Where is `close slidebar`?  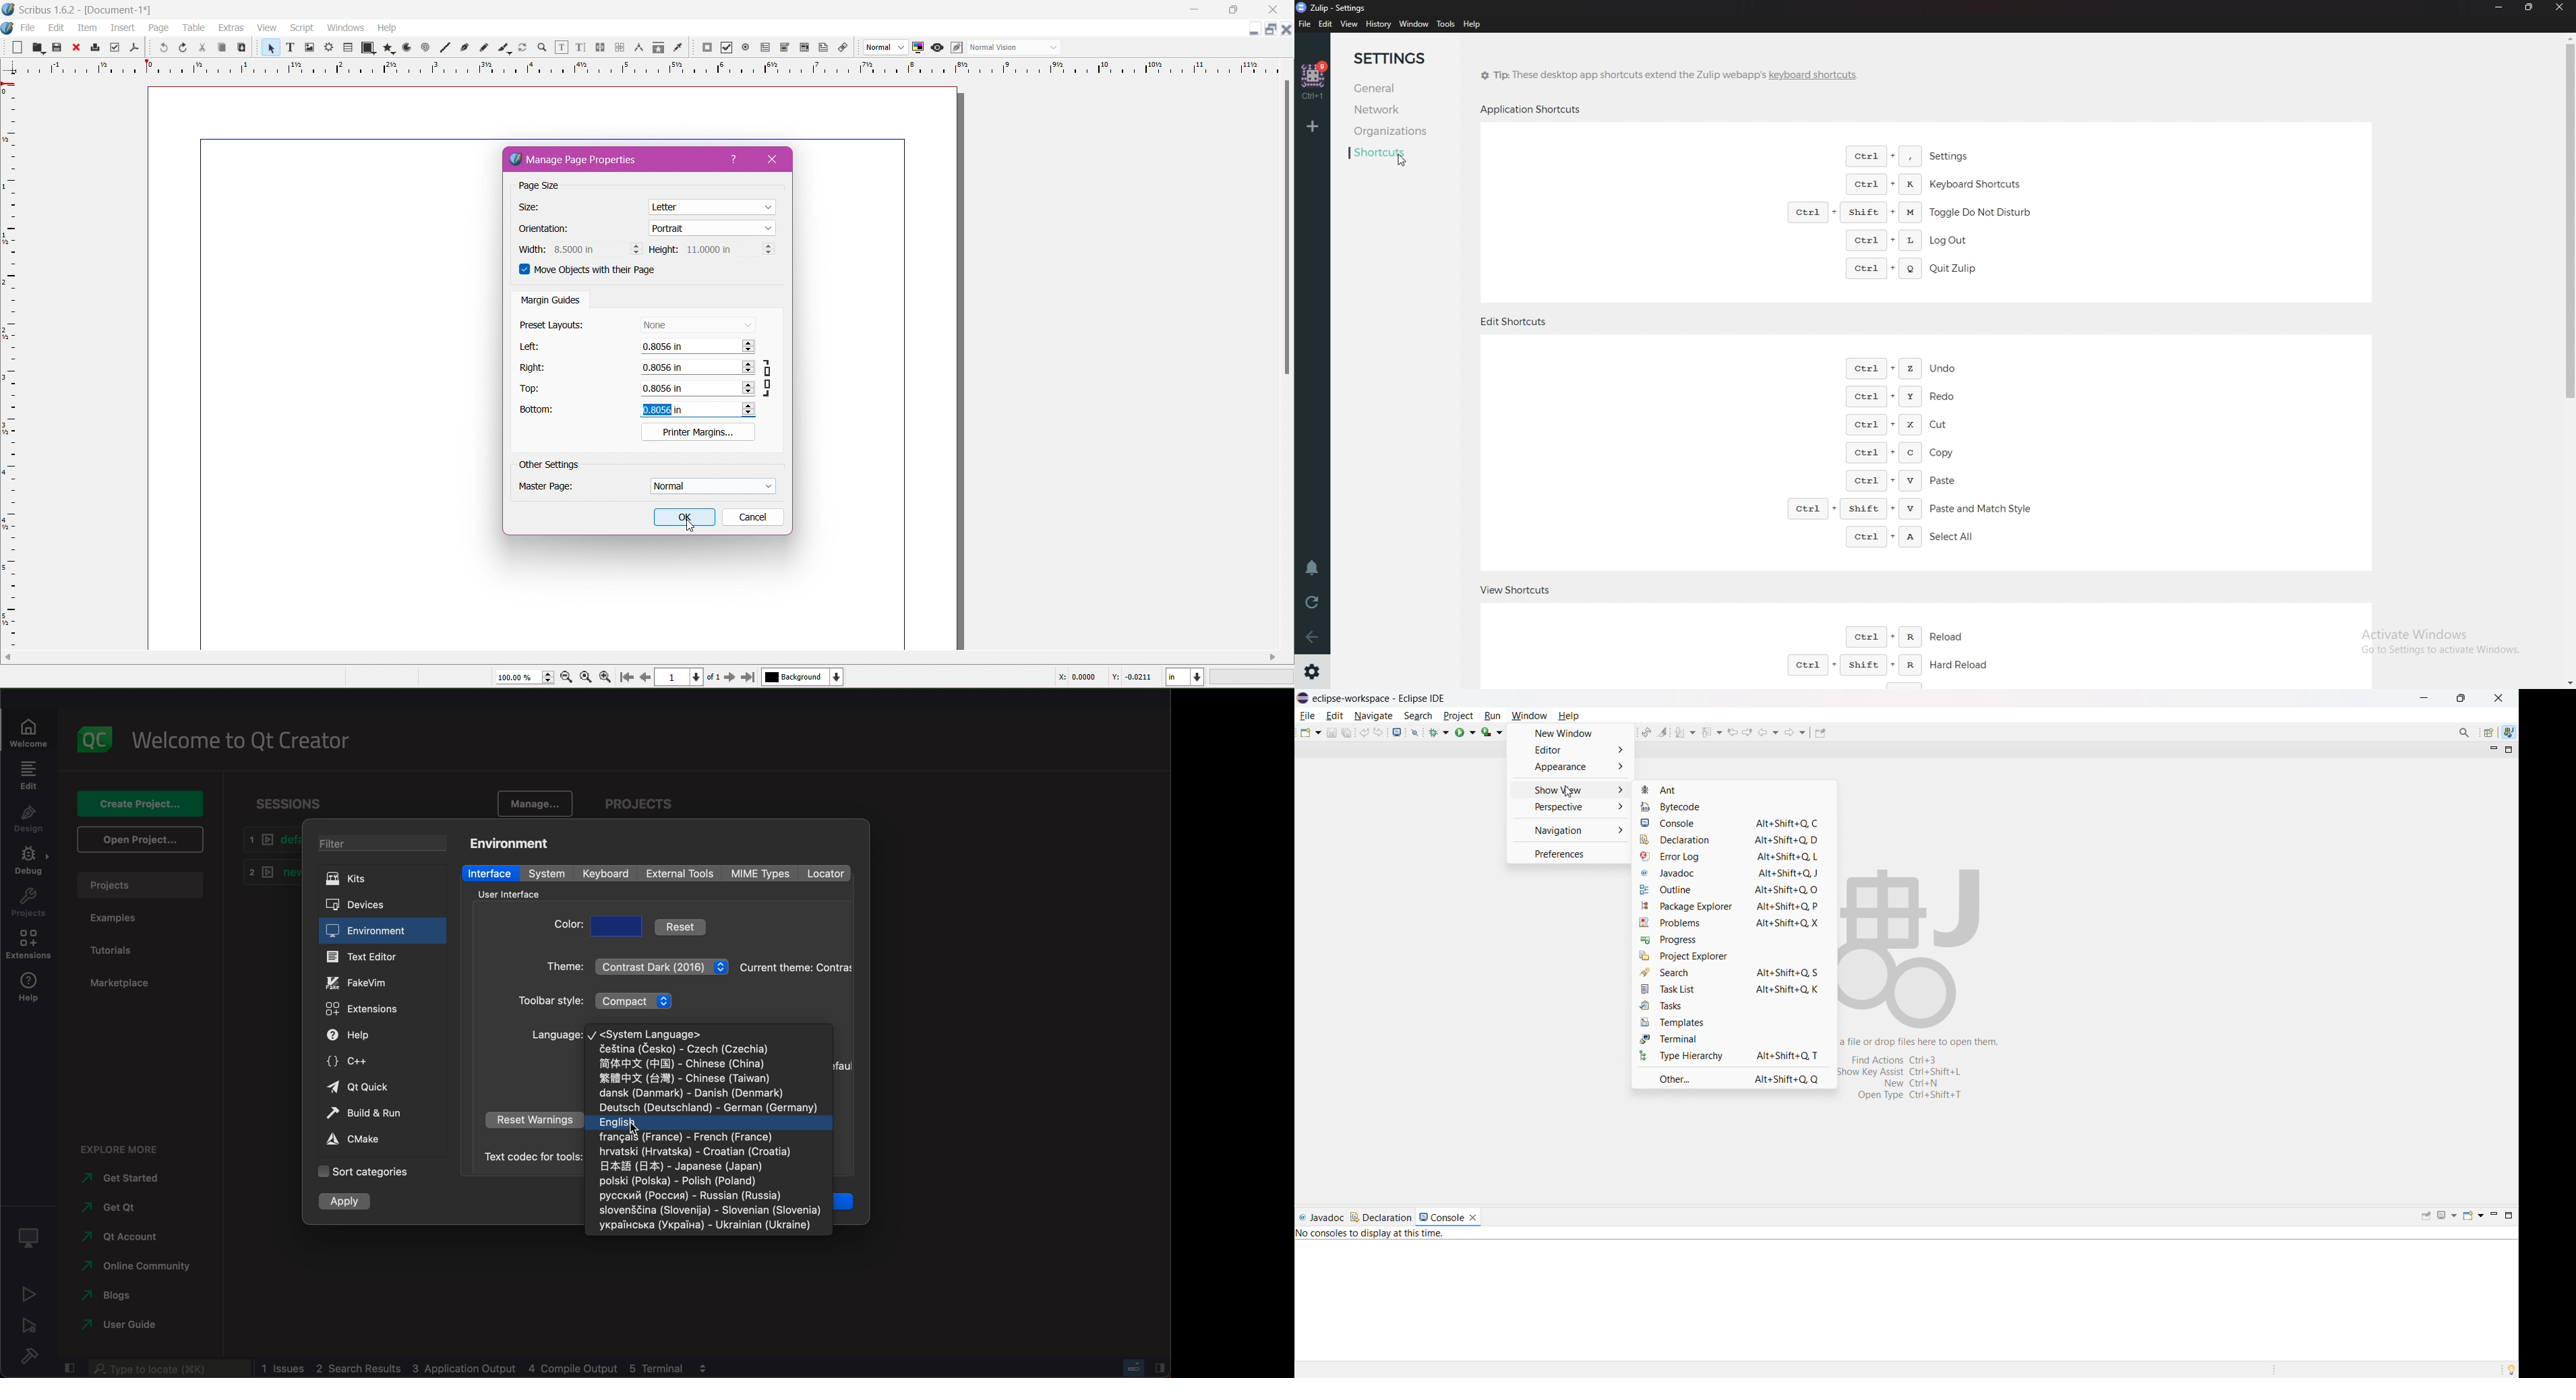 close slidebar is located at coordinates (1160, 1368).